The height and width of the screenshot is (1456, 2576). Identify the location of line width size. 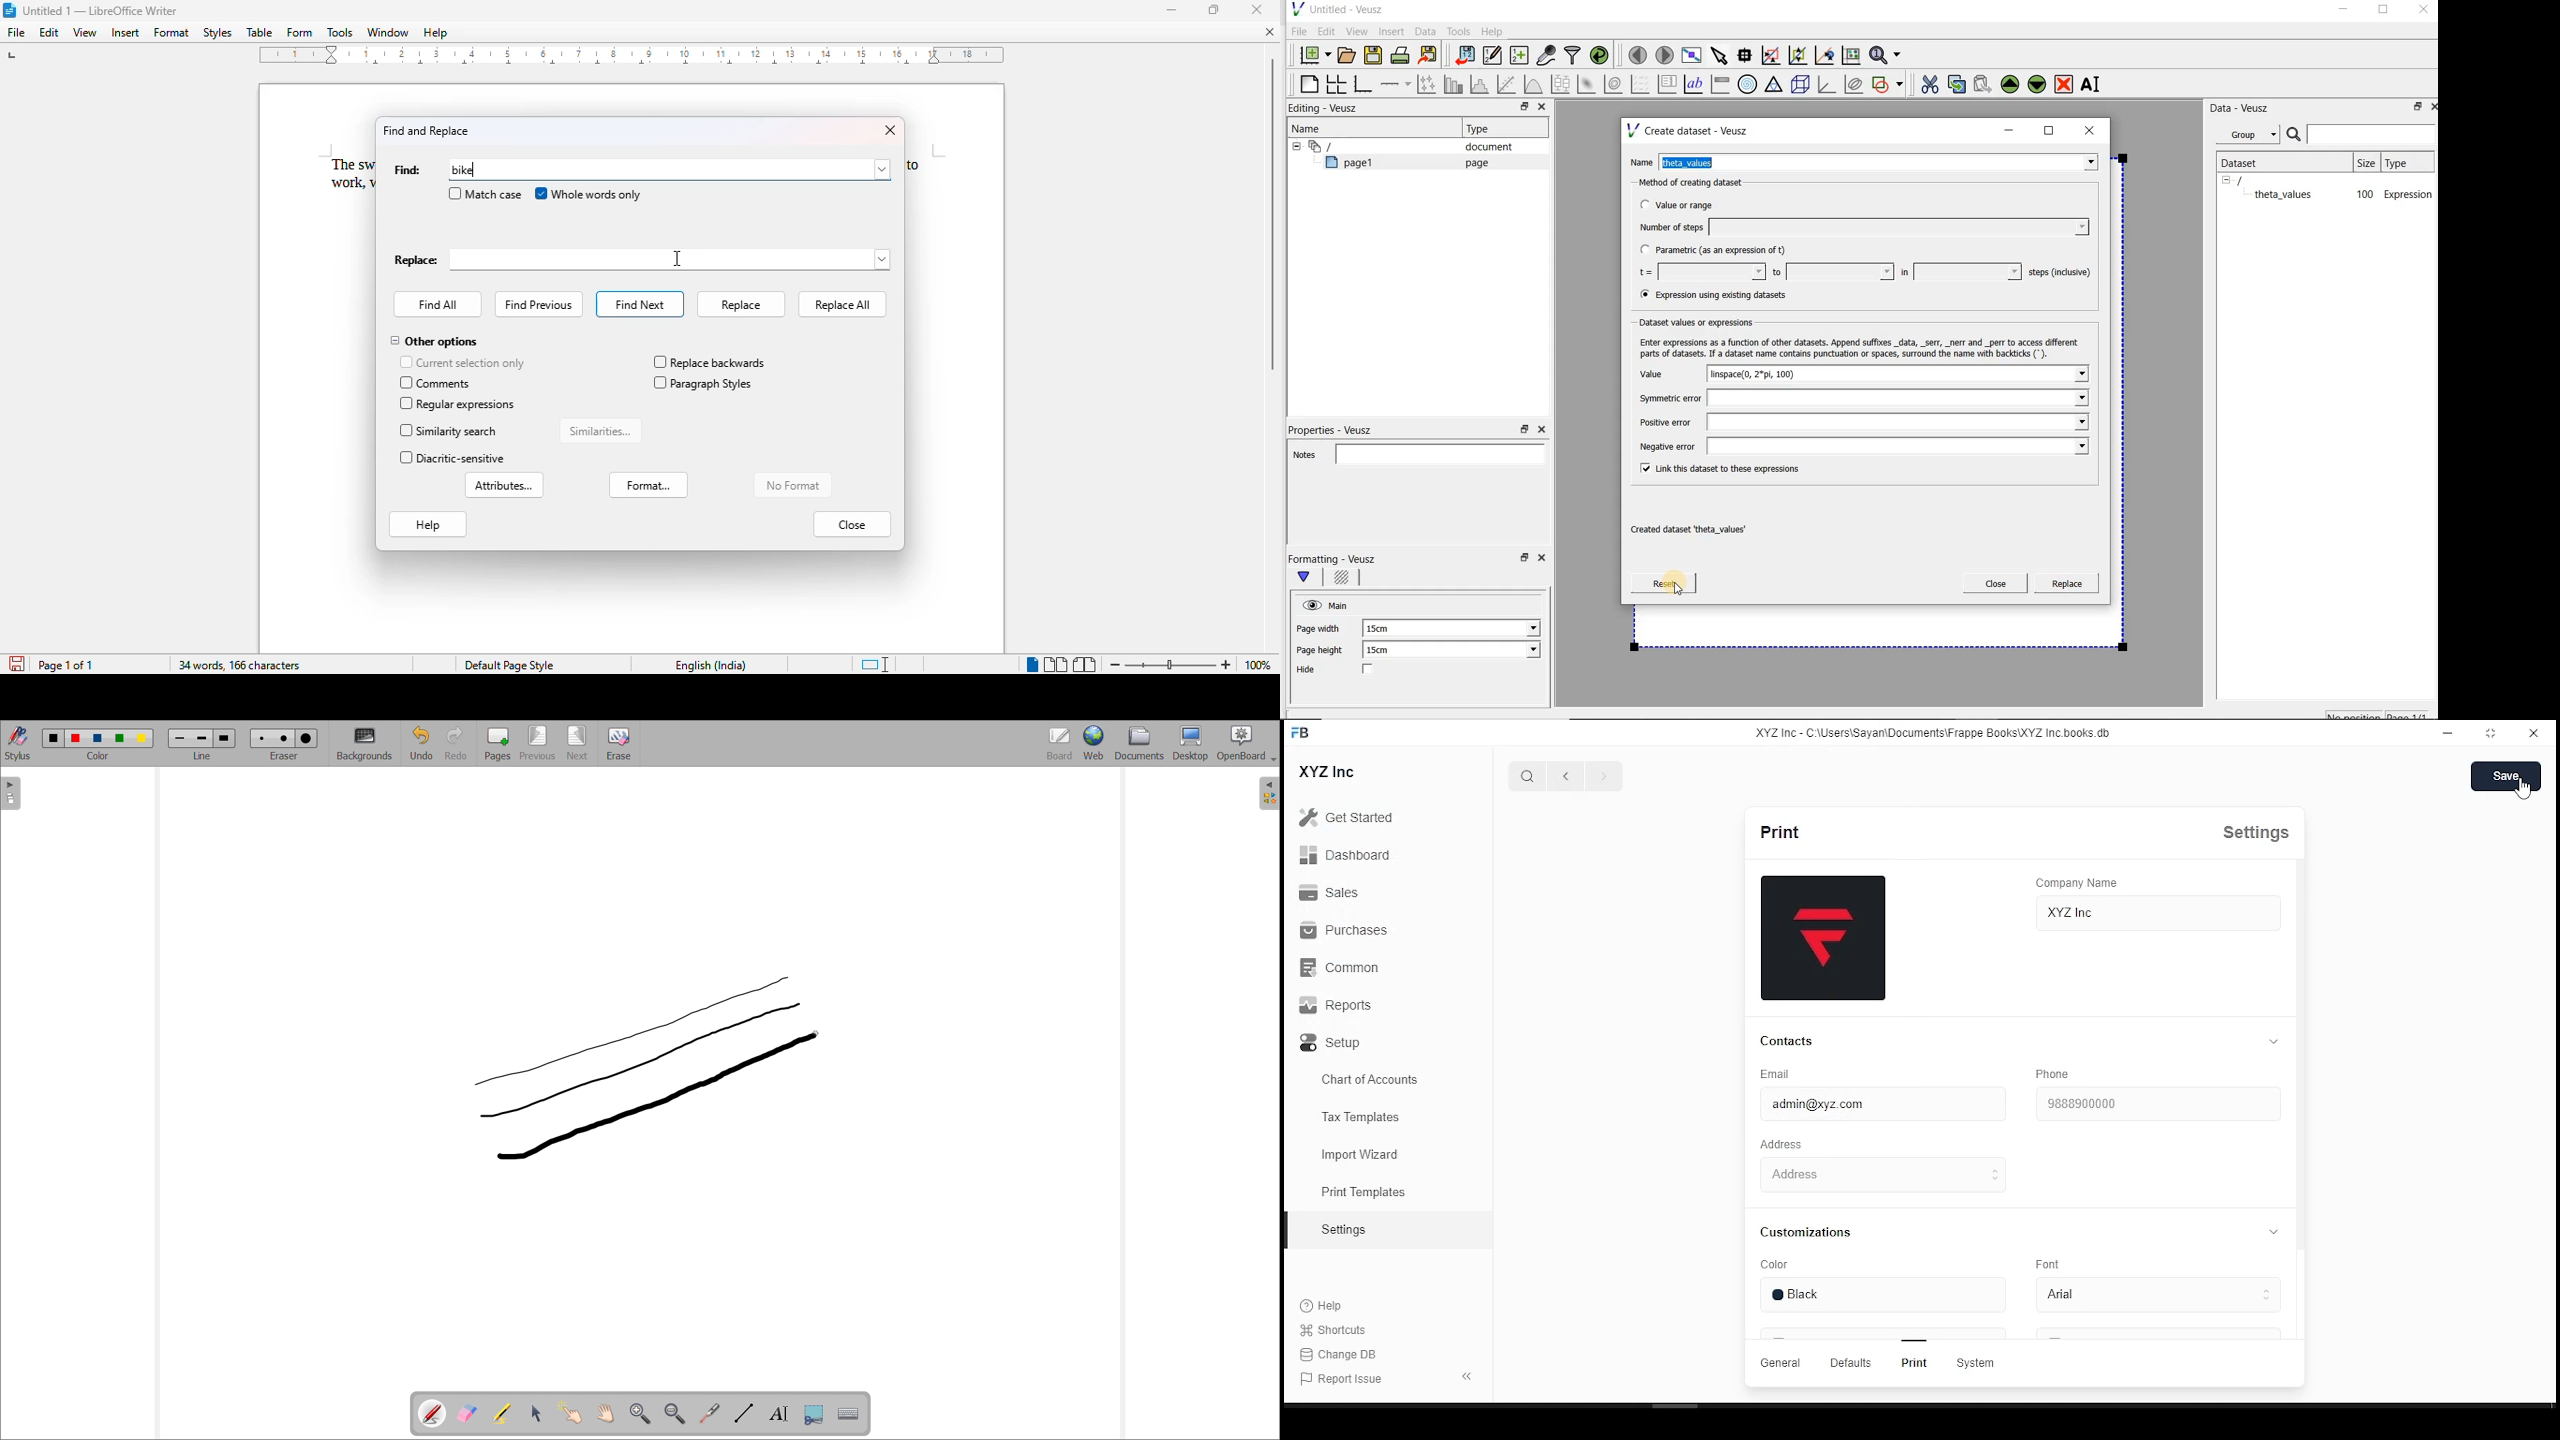
(224, 738).